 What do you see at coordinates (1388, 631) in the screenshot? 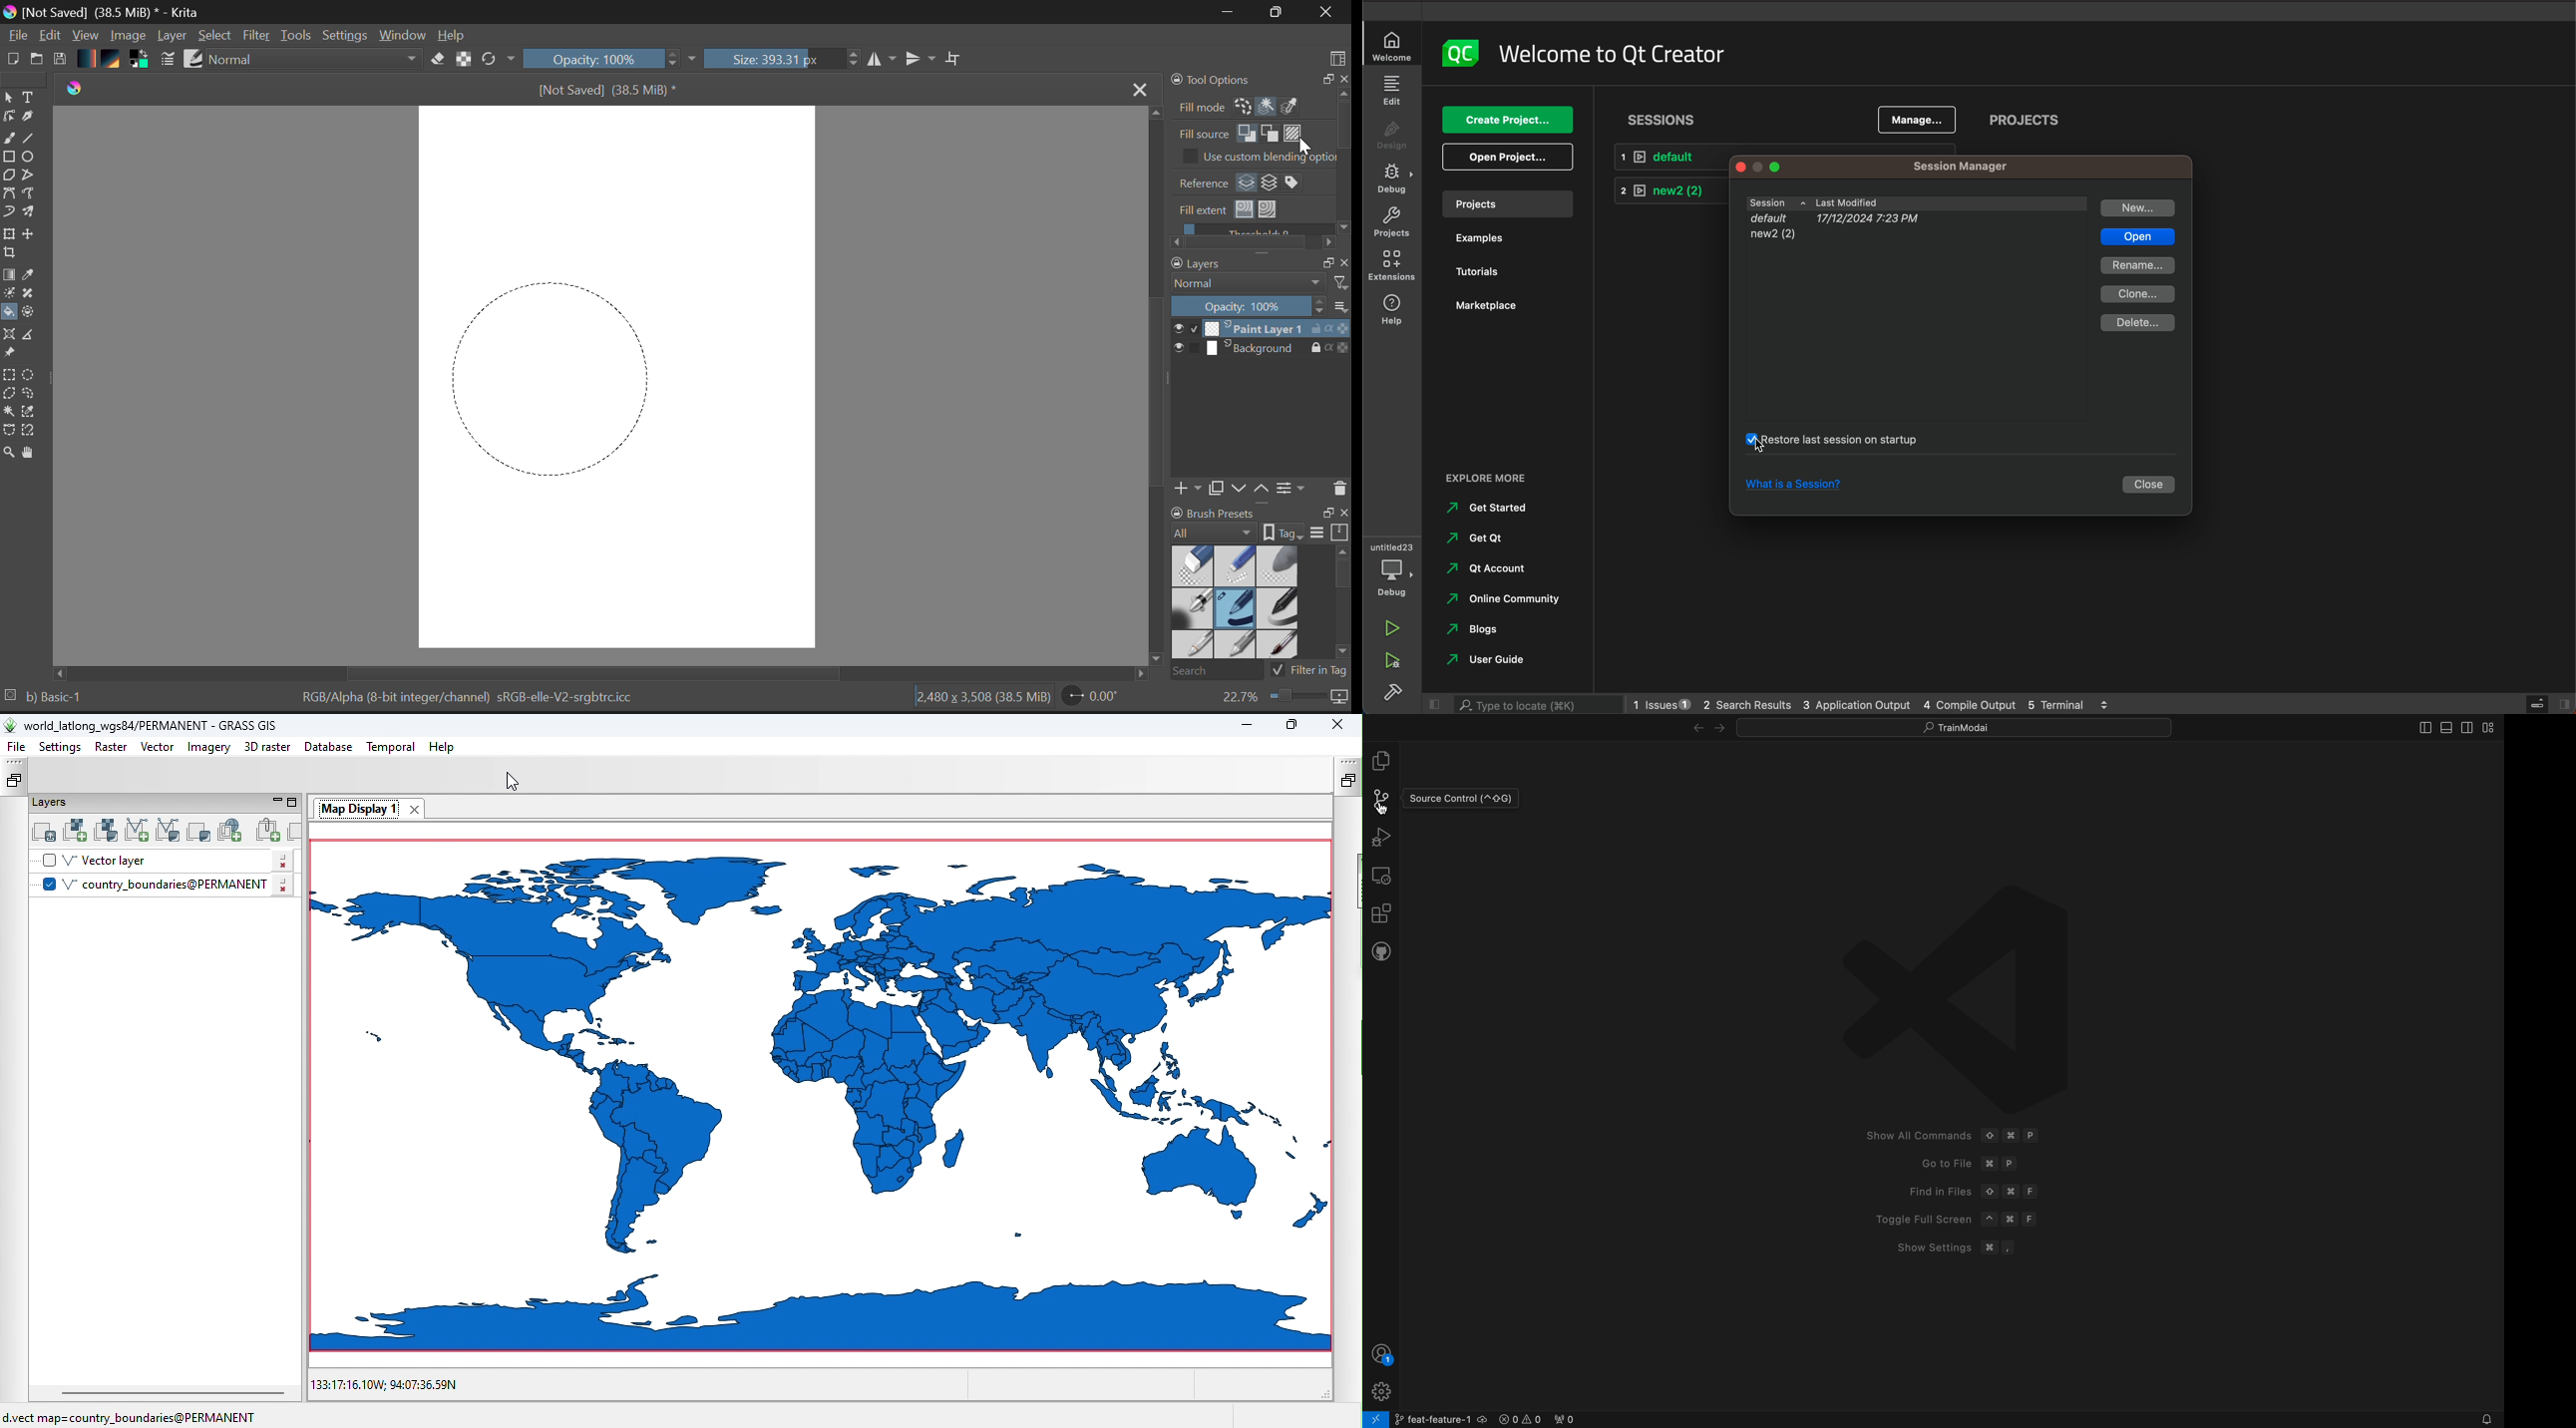
I see `run` at bounding box center [1388, 631].